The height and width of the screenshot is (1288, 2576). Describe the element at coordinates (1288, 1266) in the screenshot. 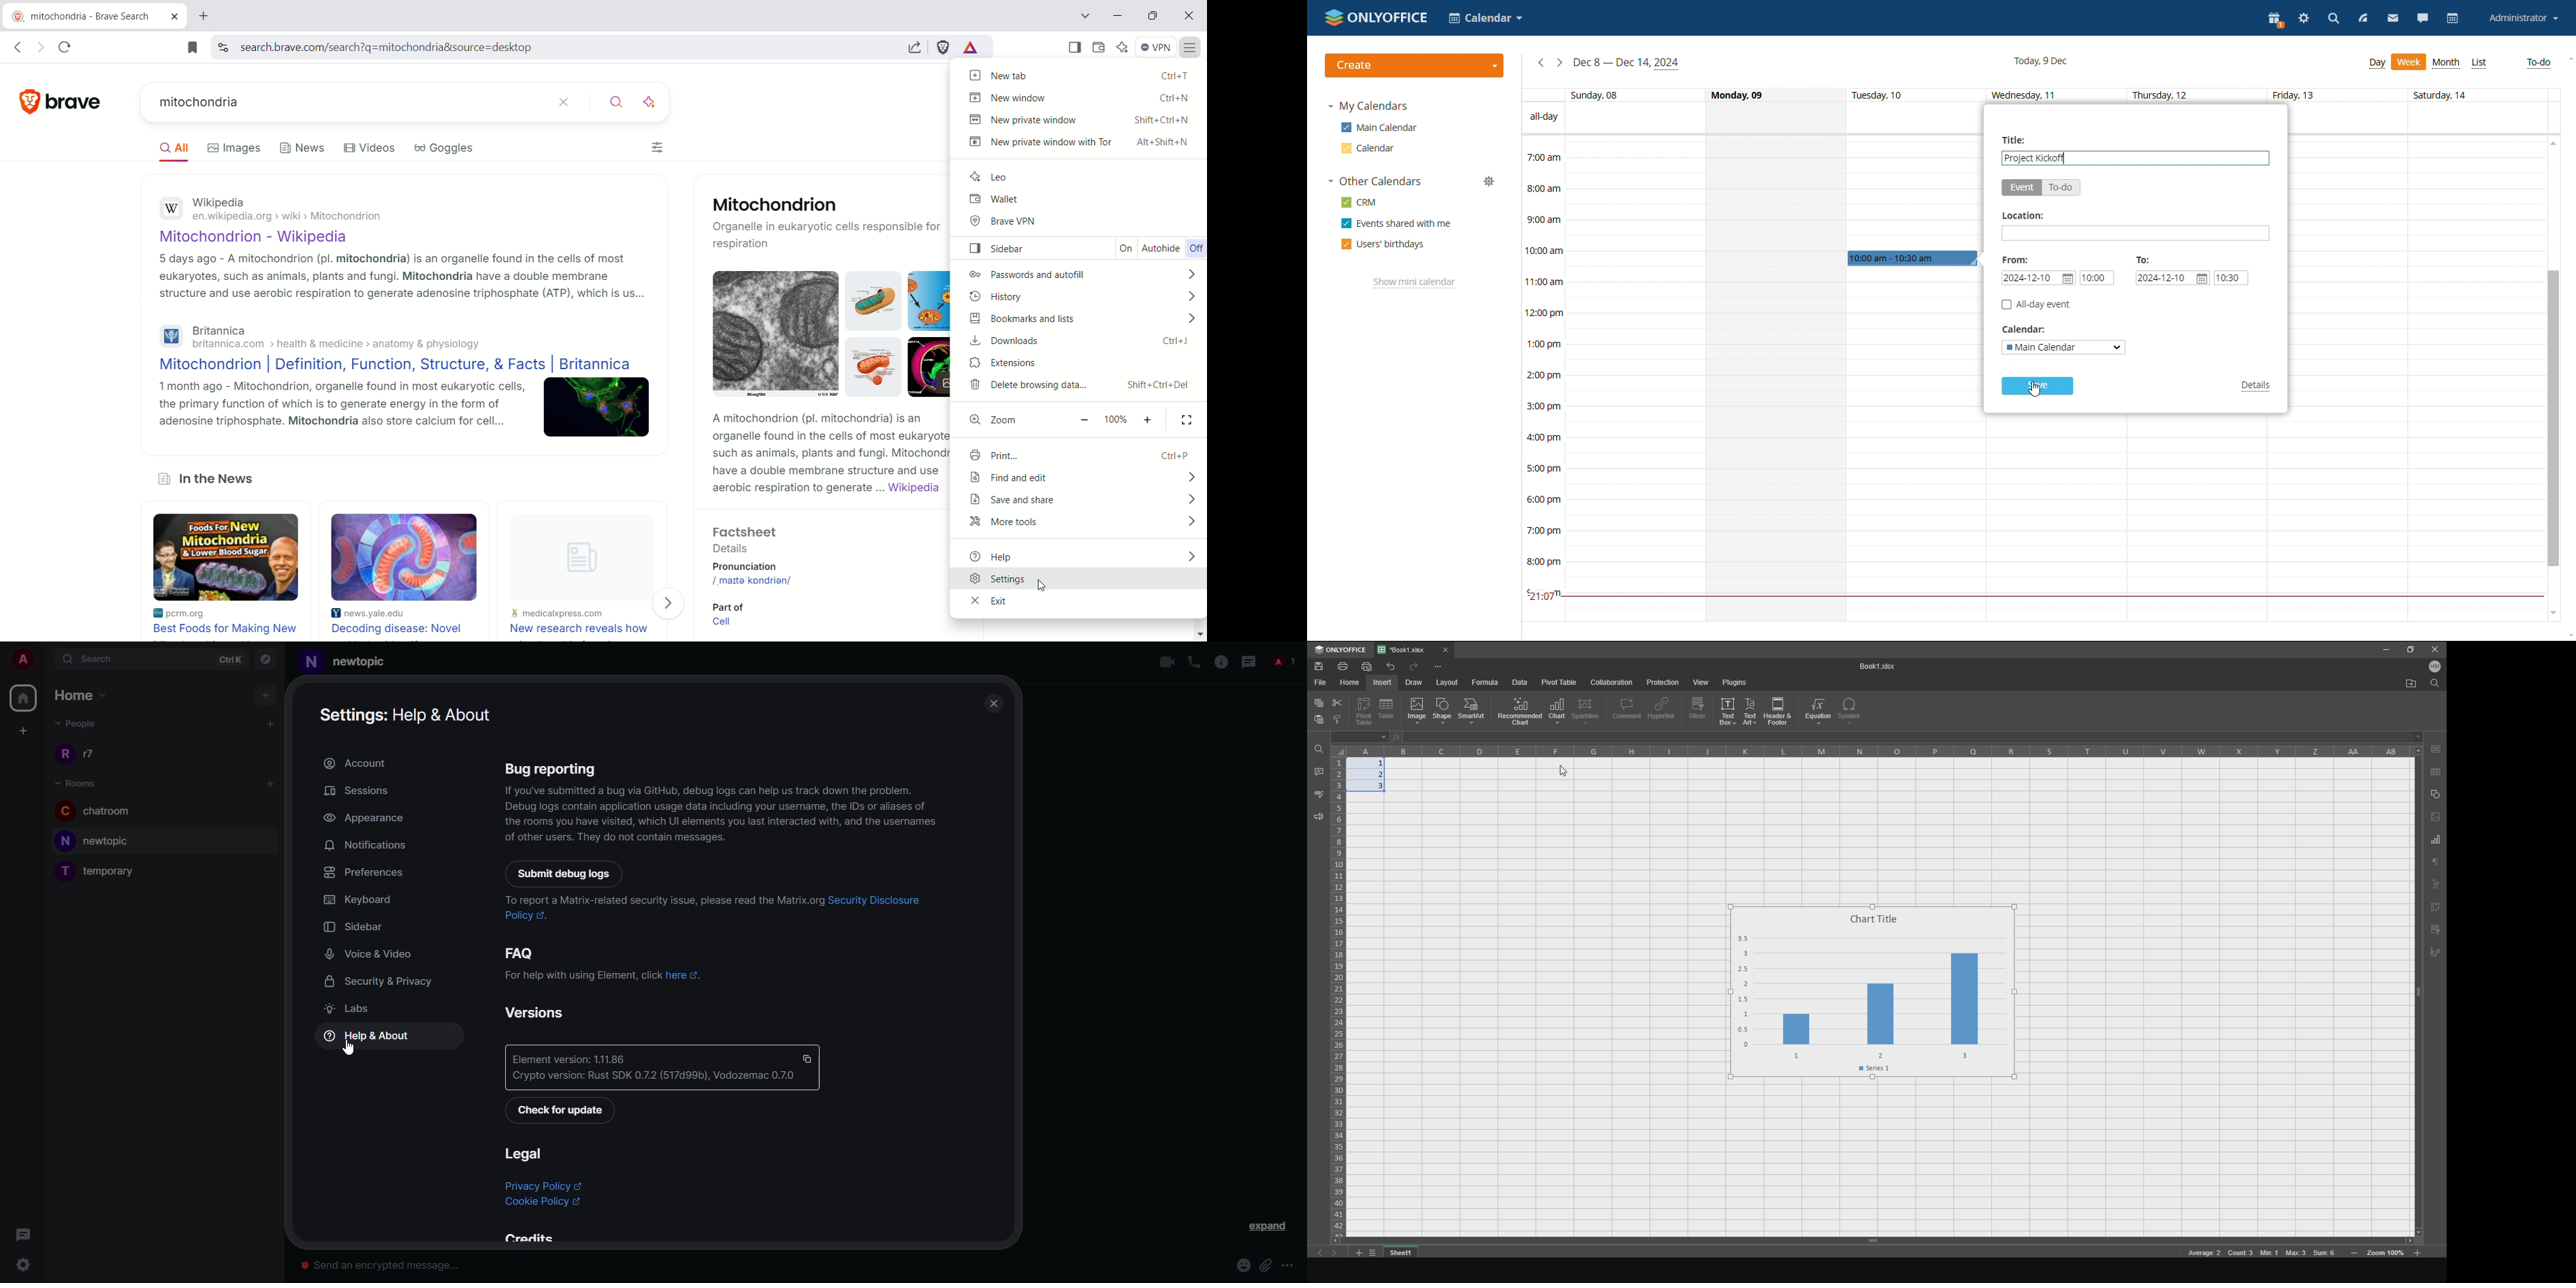

I see `more` at that location.